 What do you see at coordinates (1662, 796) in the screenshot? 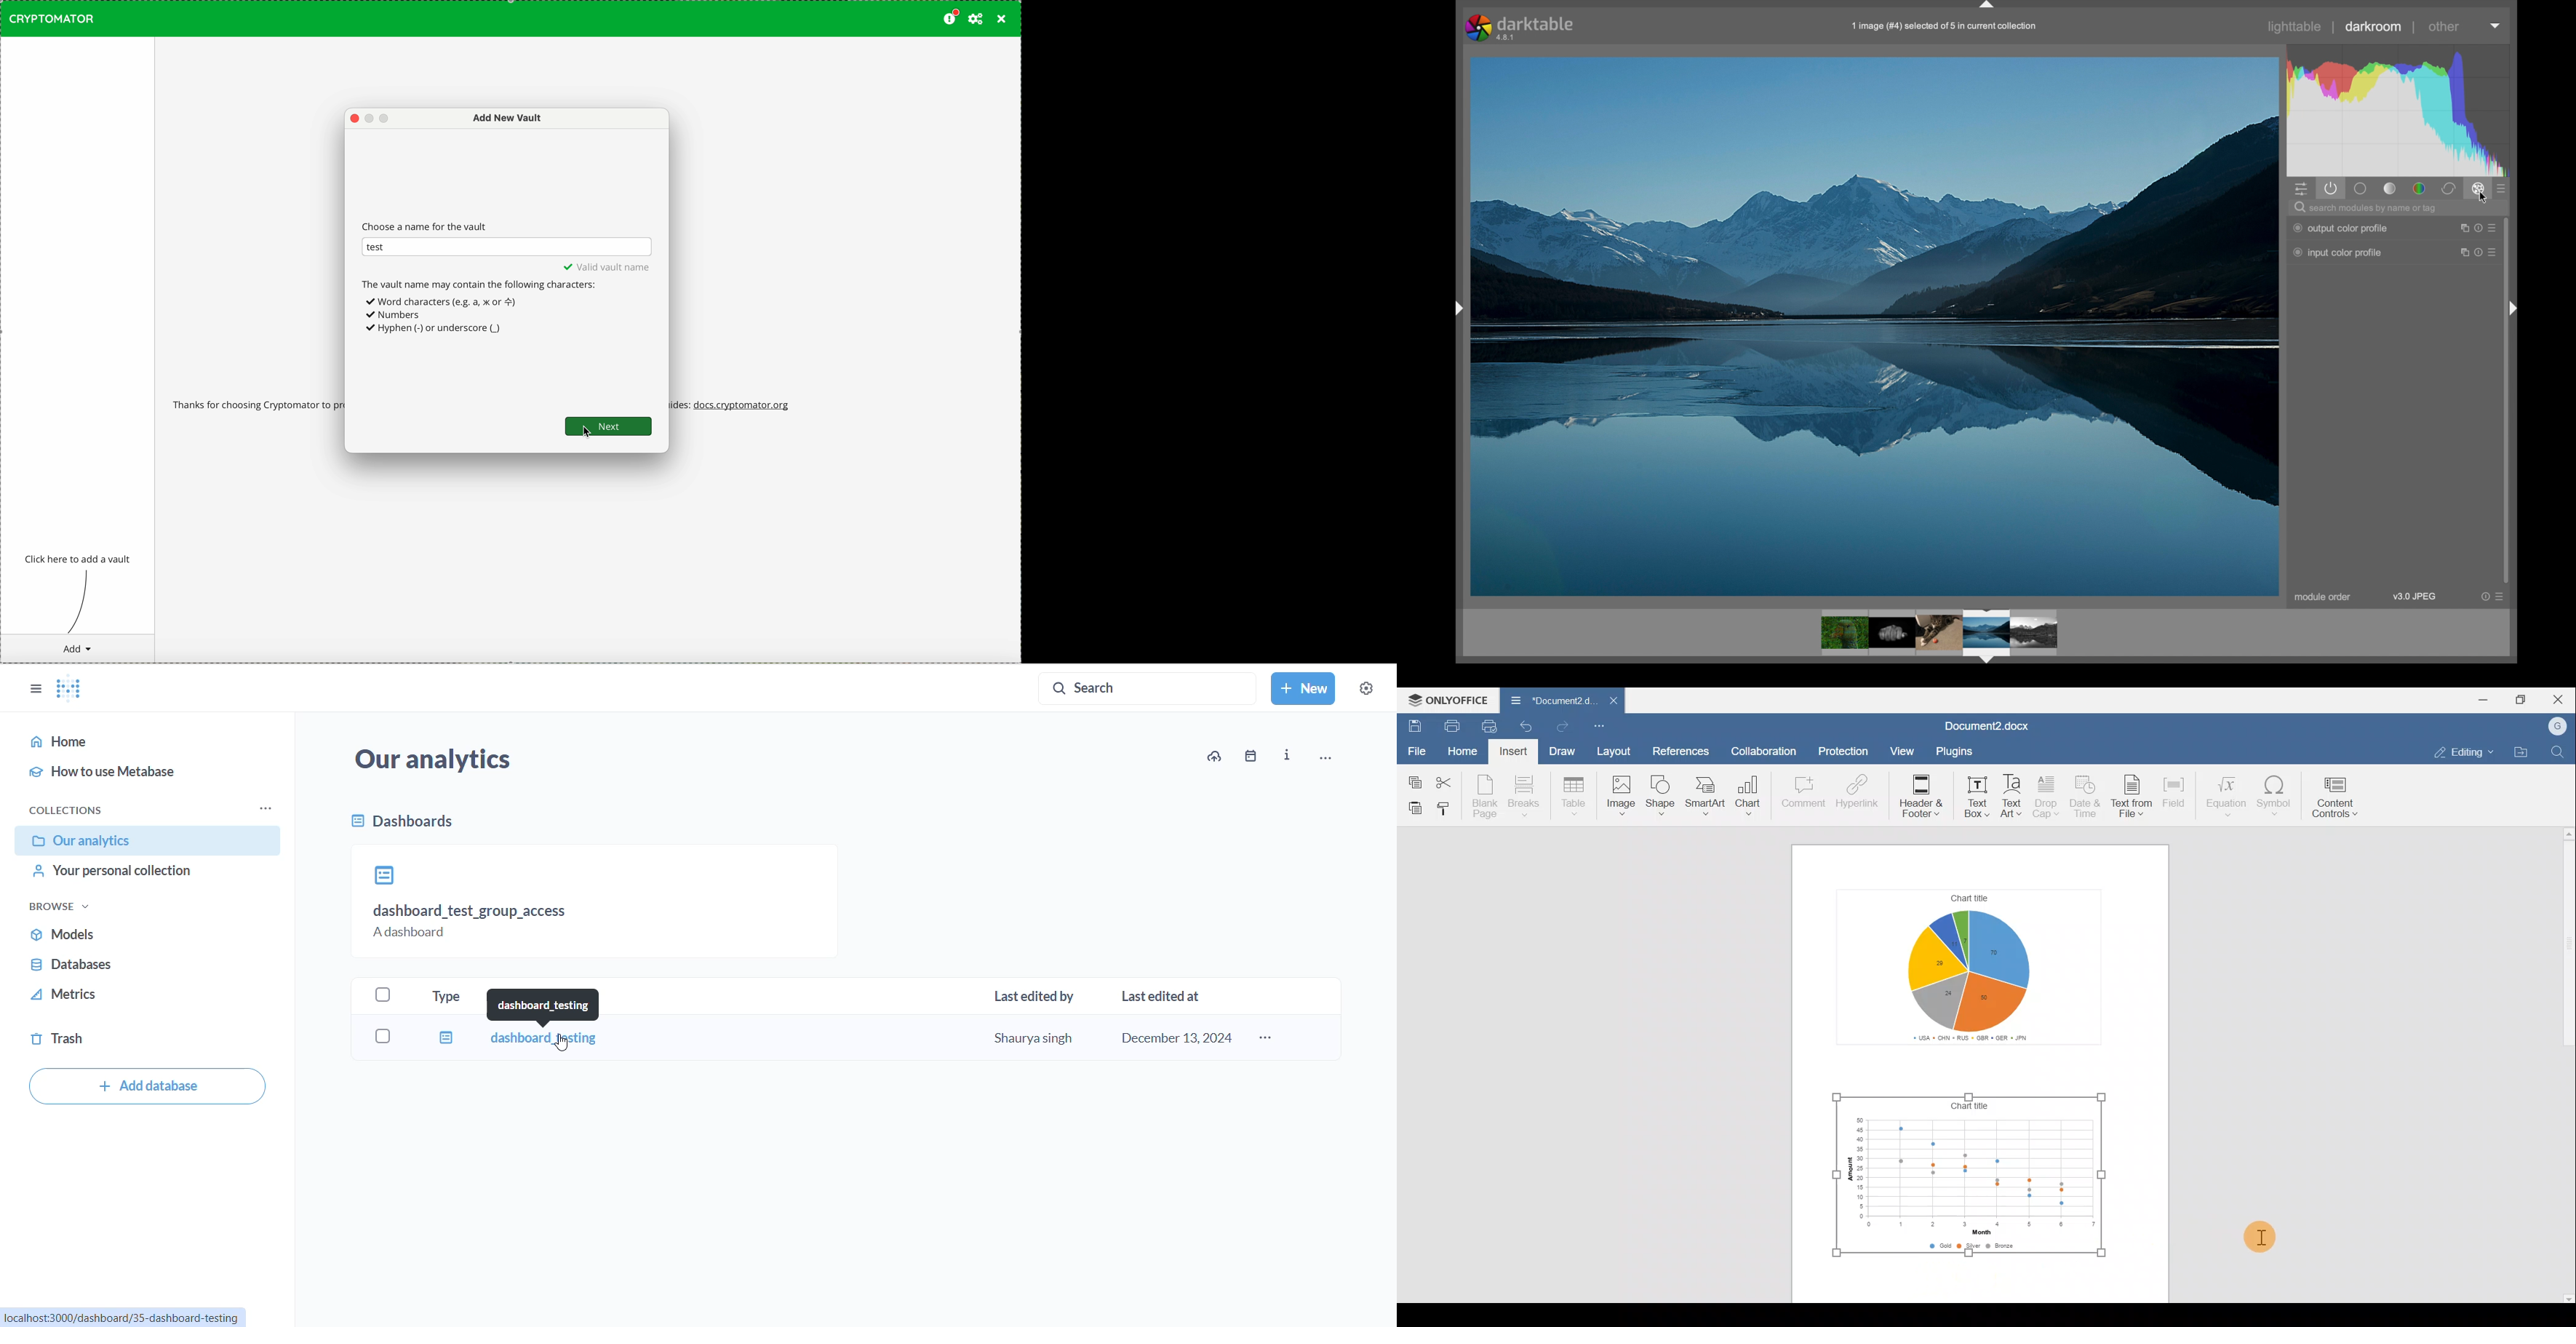
I see `Shape` at bounding box center [1662, 796].